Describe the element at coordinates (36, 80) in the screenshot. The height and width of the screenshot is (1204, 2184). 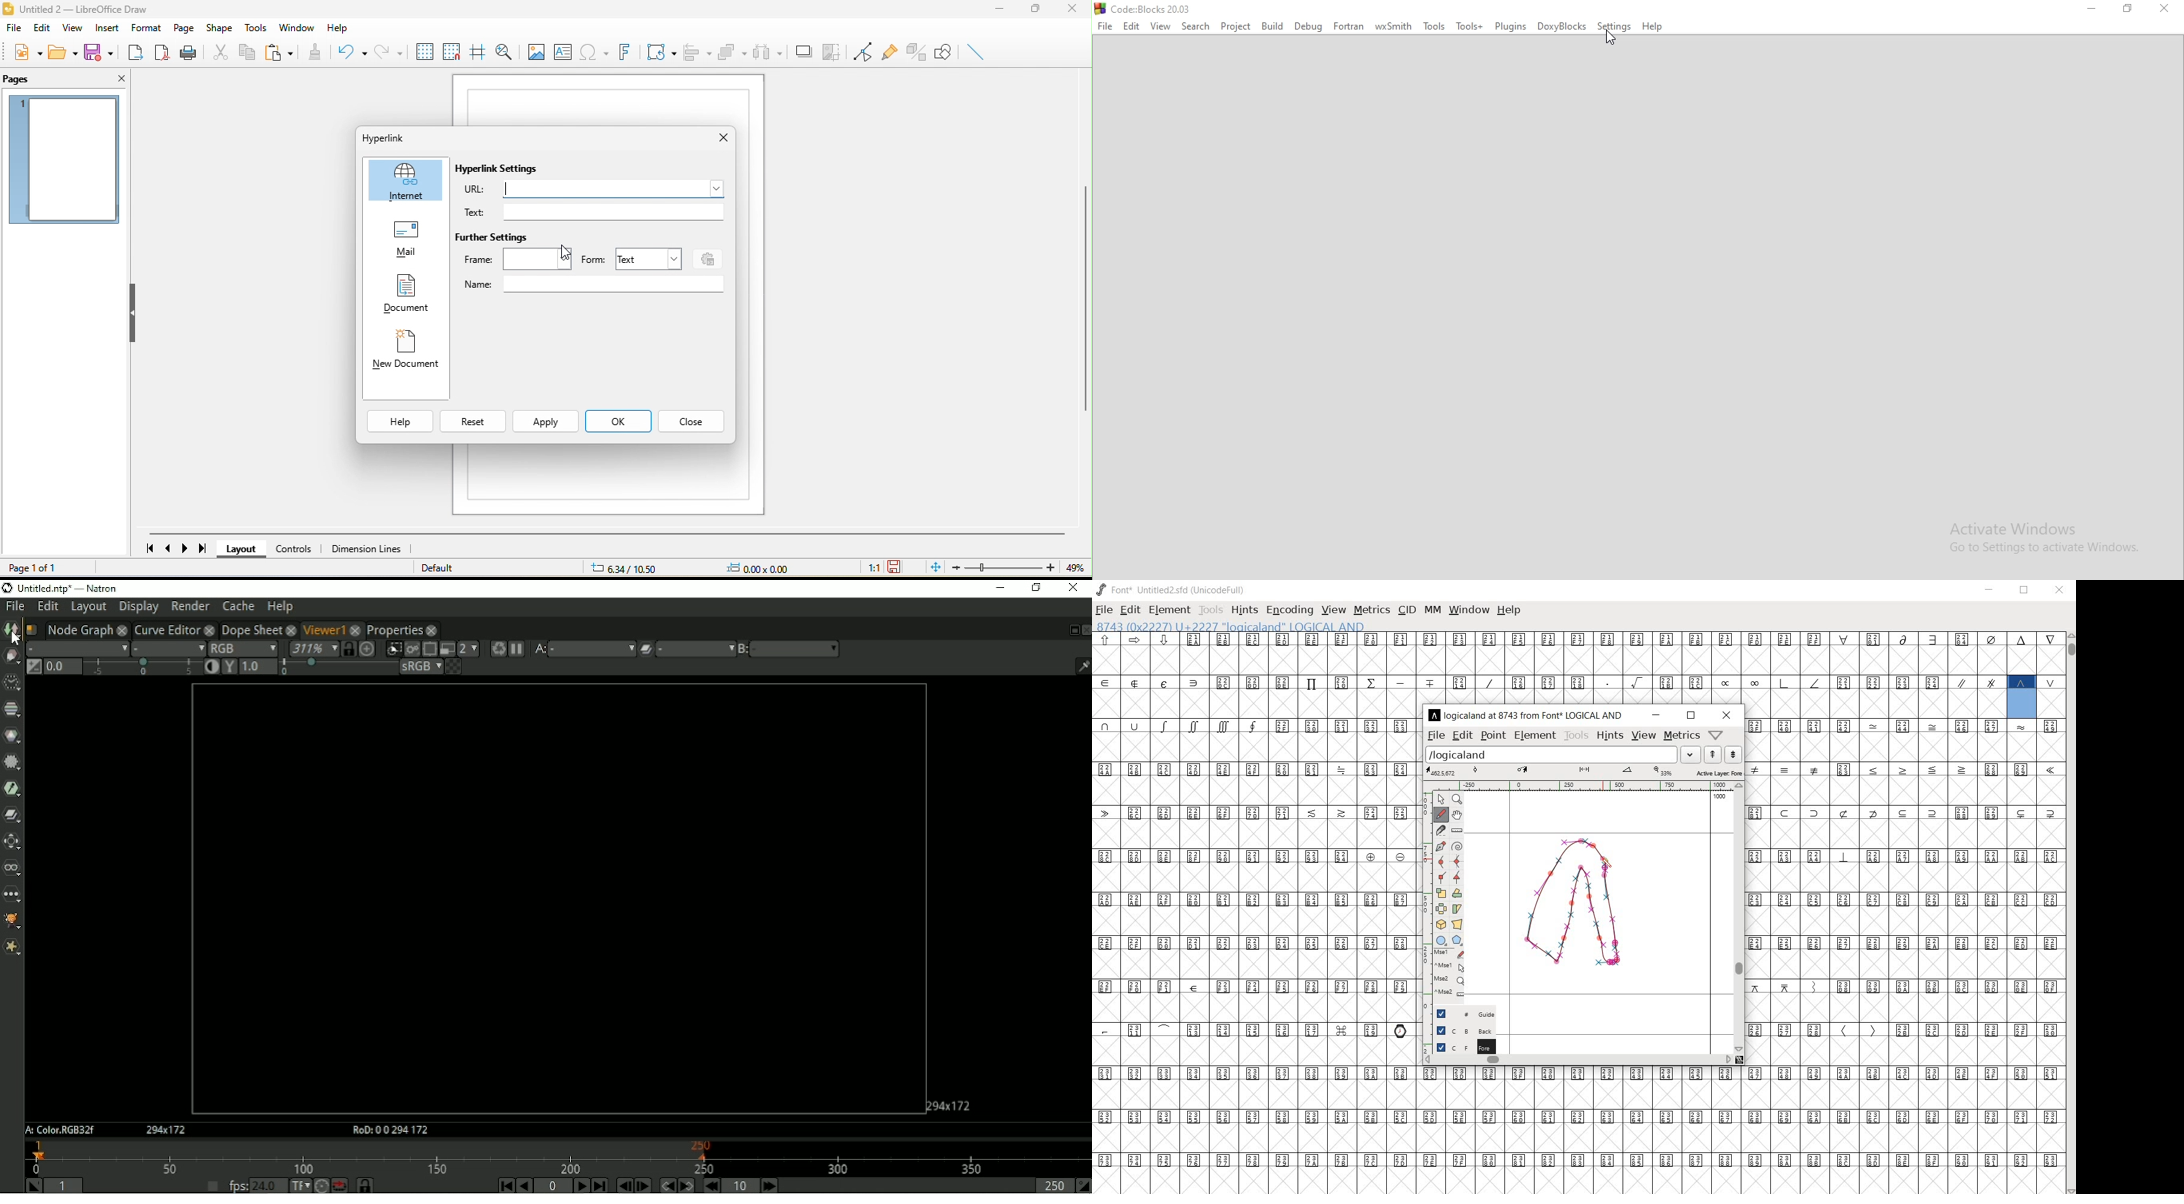
I see `pages` at that location.